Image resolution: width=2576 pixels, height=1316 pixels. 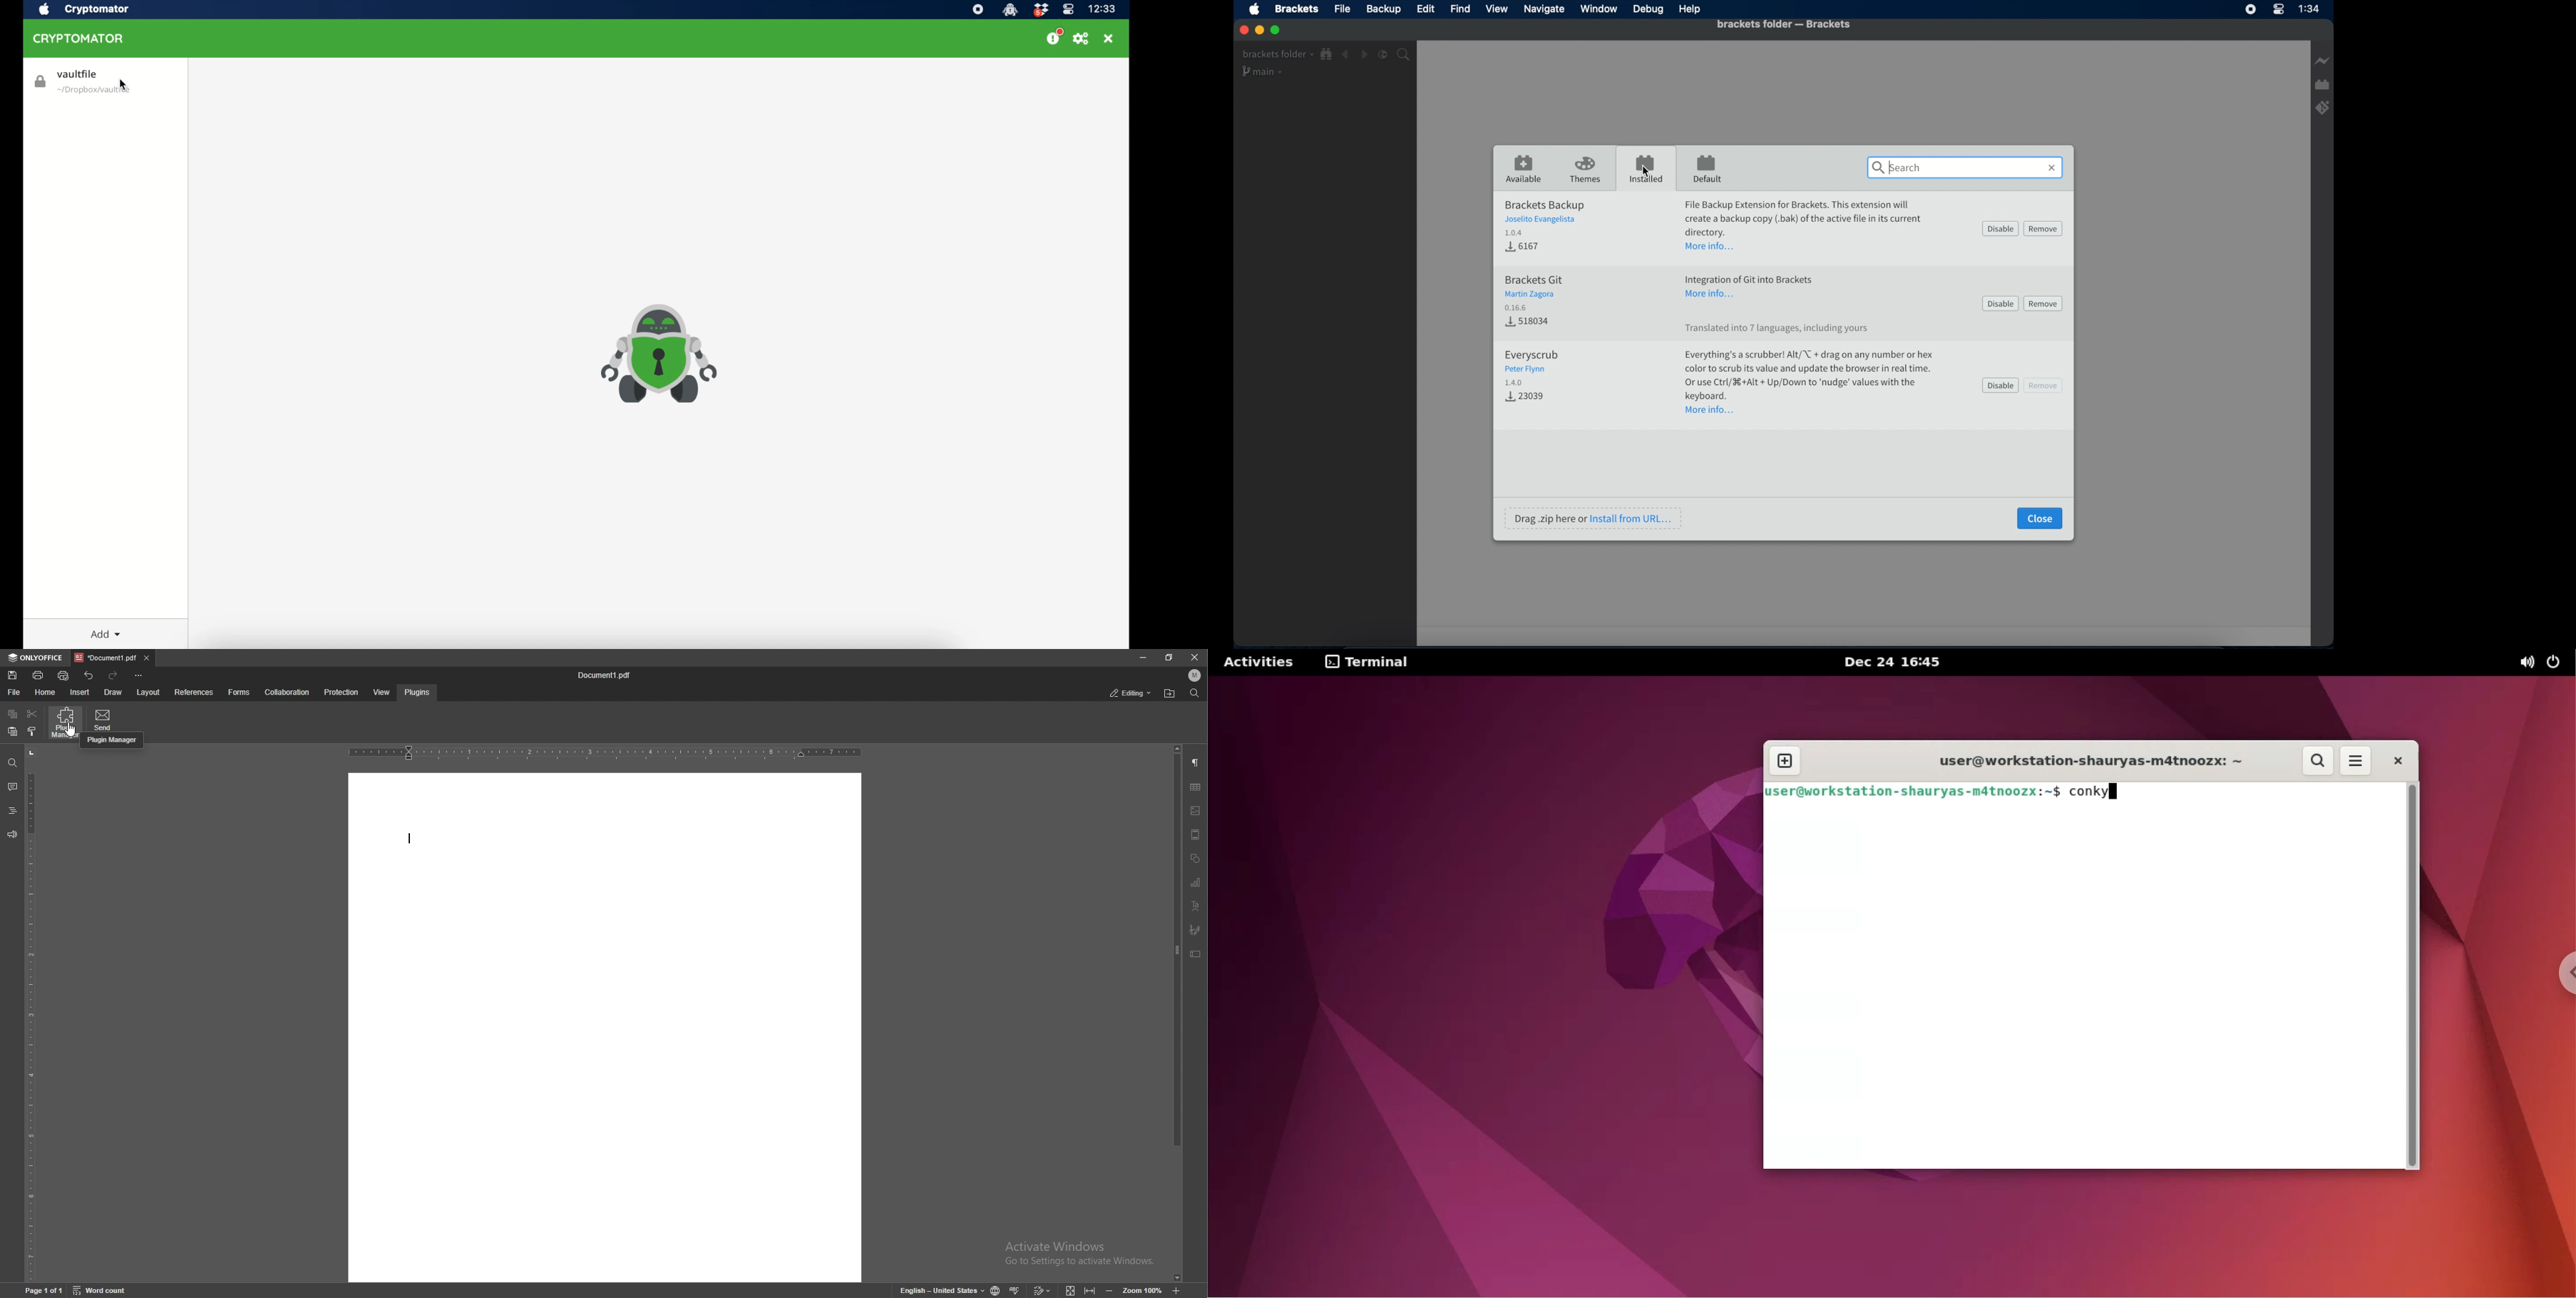 What do you see at coordinates (1593, 518) in the screenshot?
I see `drag .zip here or install from url...` at bounding box center [1593, 518].